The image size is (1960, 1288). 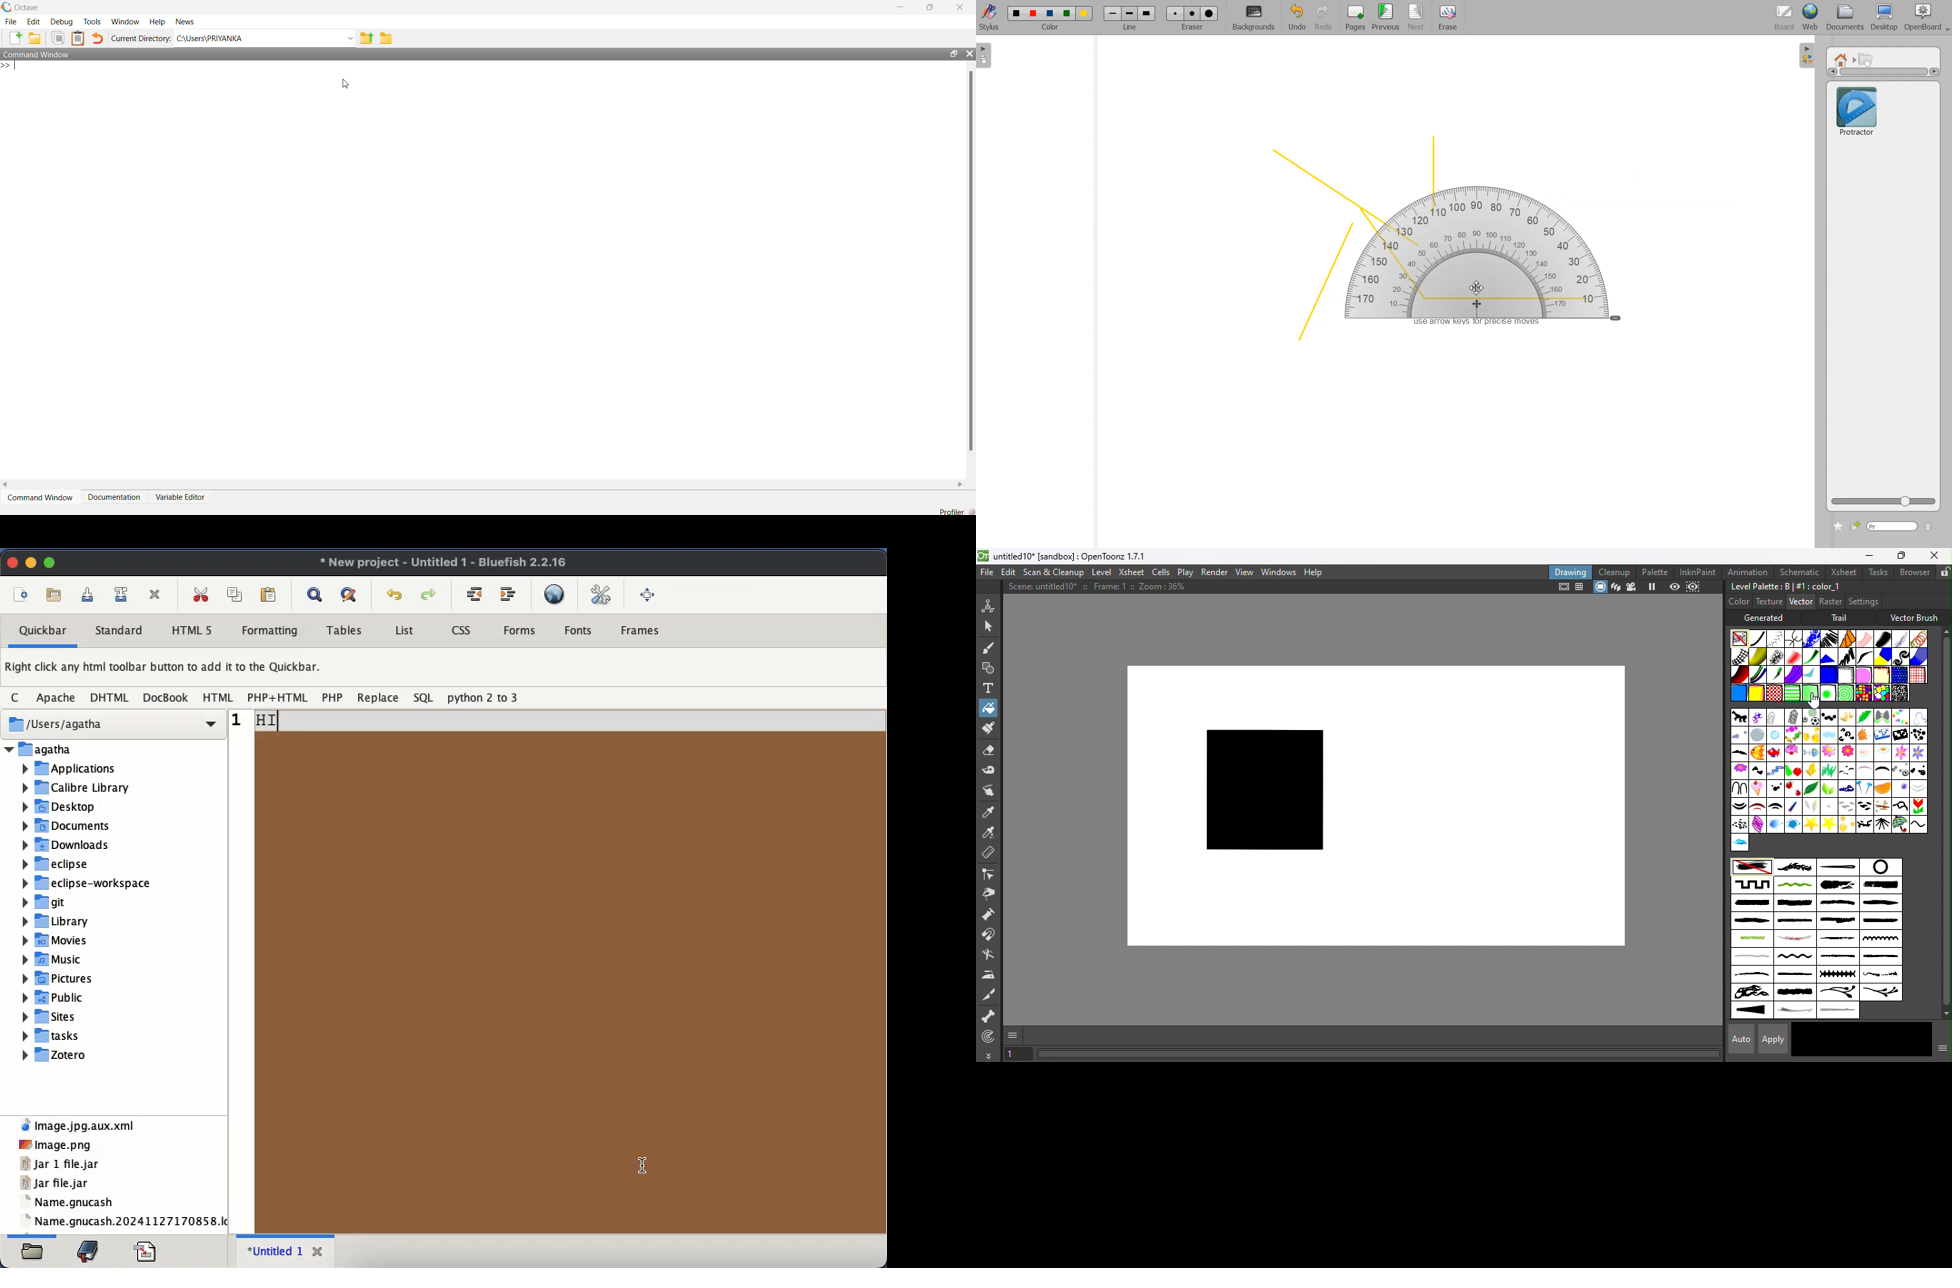 What do you see at coordinates (1882, 717) in the screenshot?
I see `Bow` at bounding box center [1882, 717].